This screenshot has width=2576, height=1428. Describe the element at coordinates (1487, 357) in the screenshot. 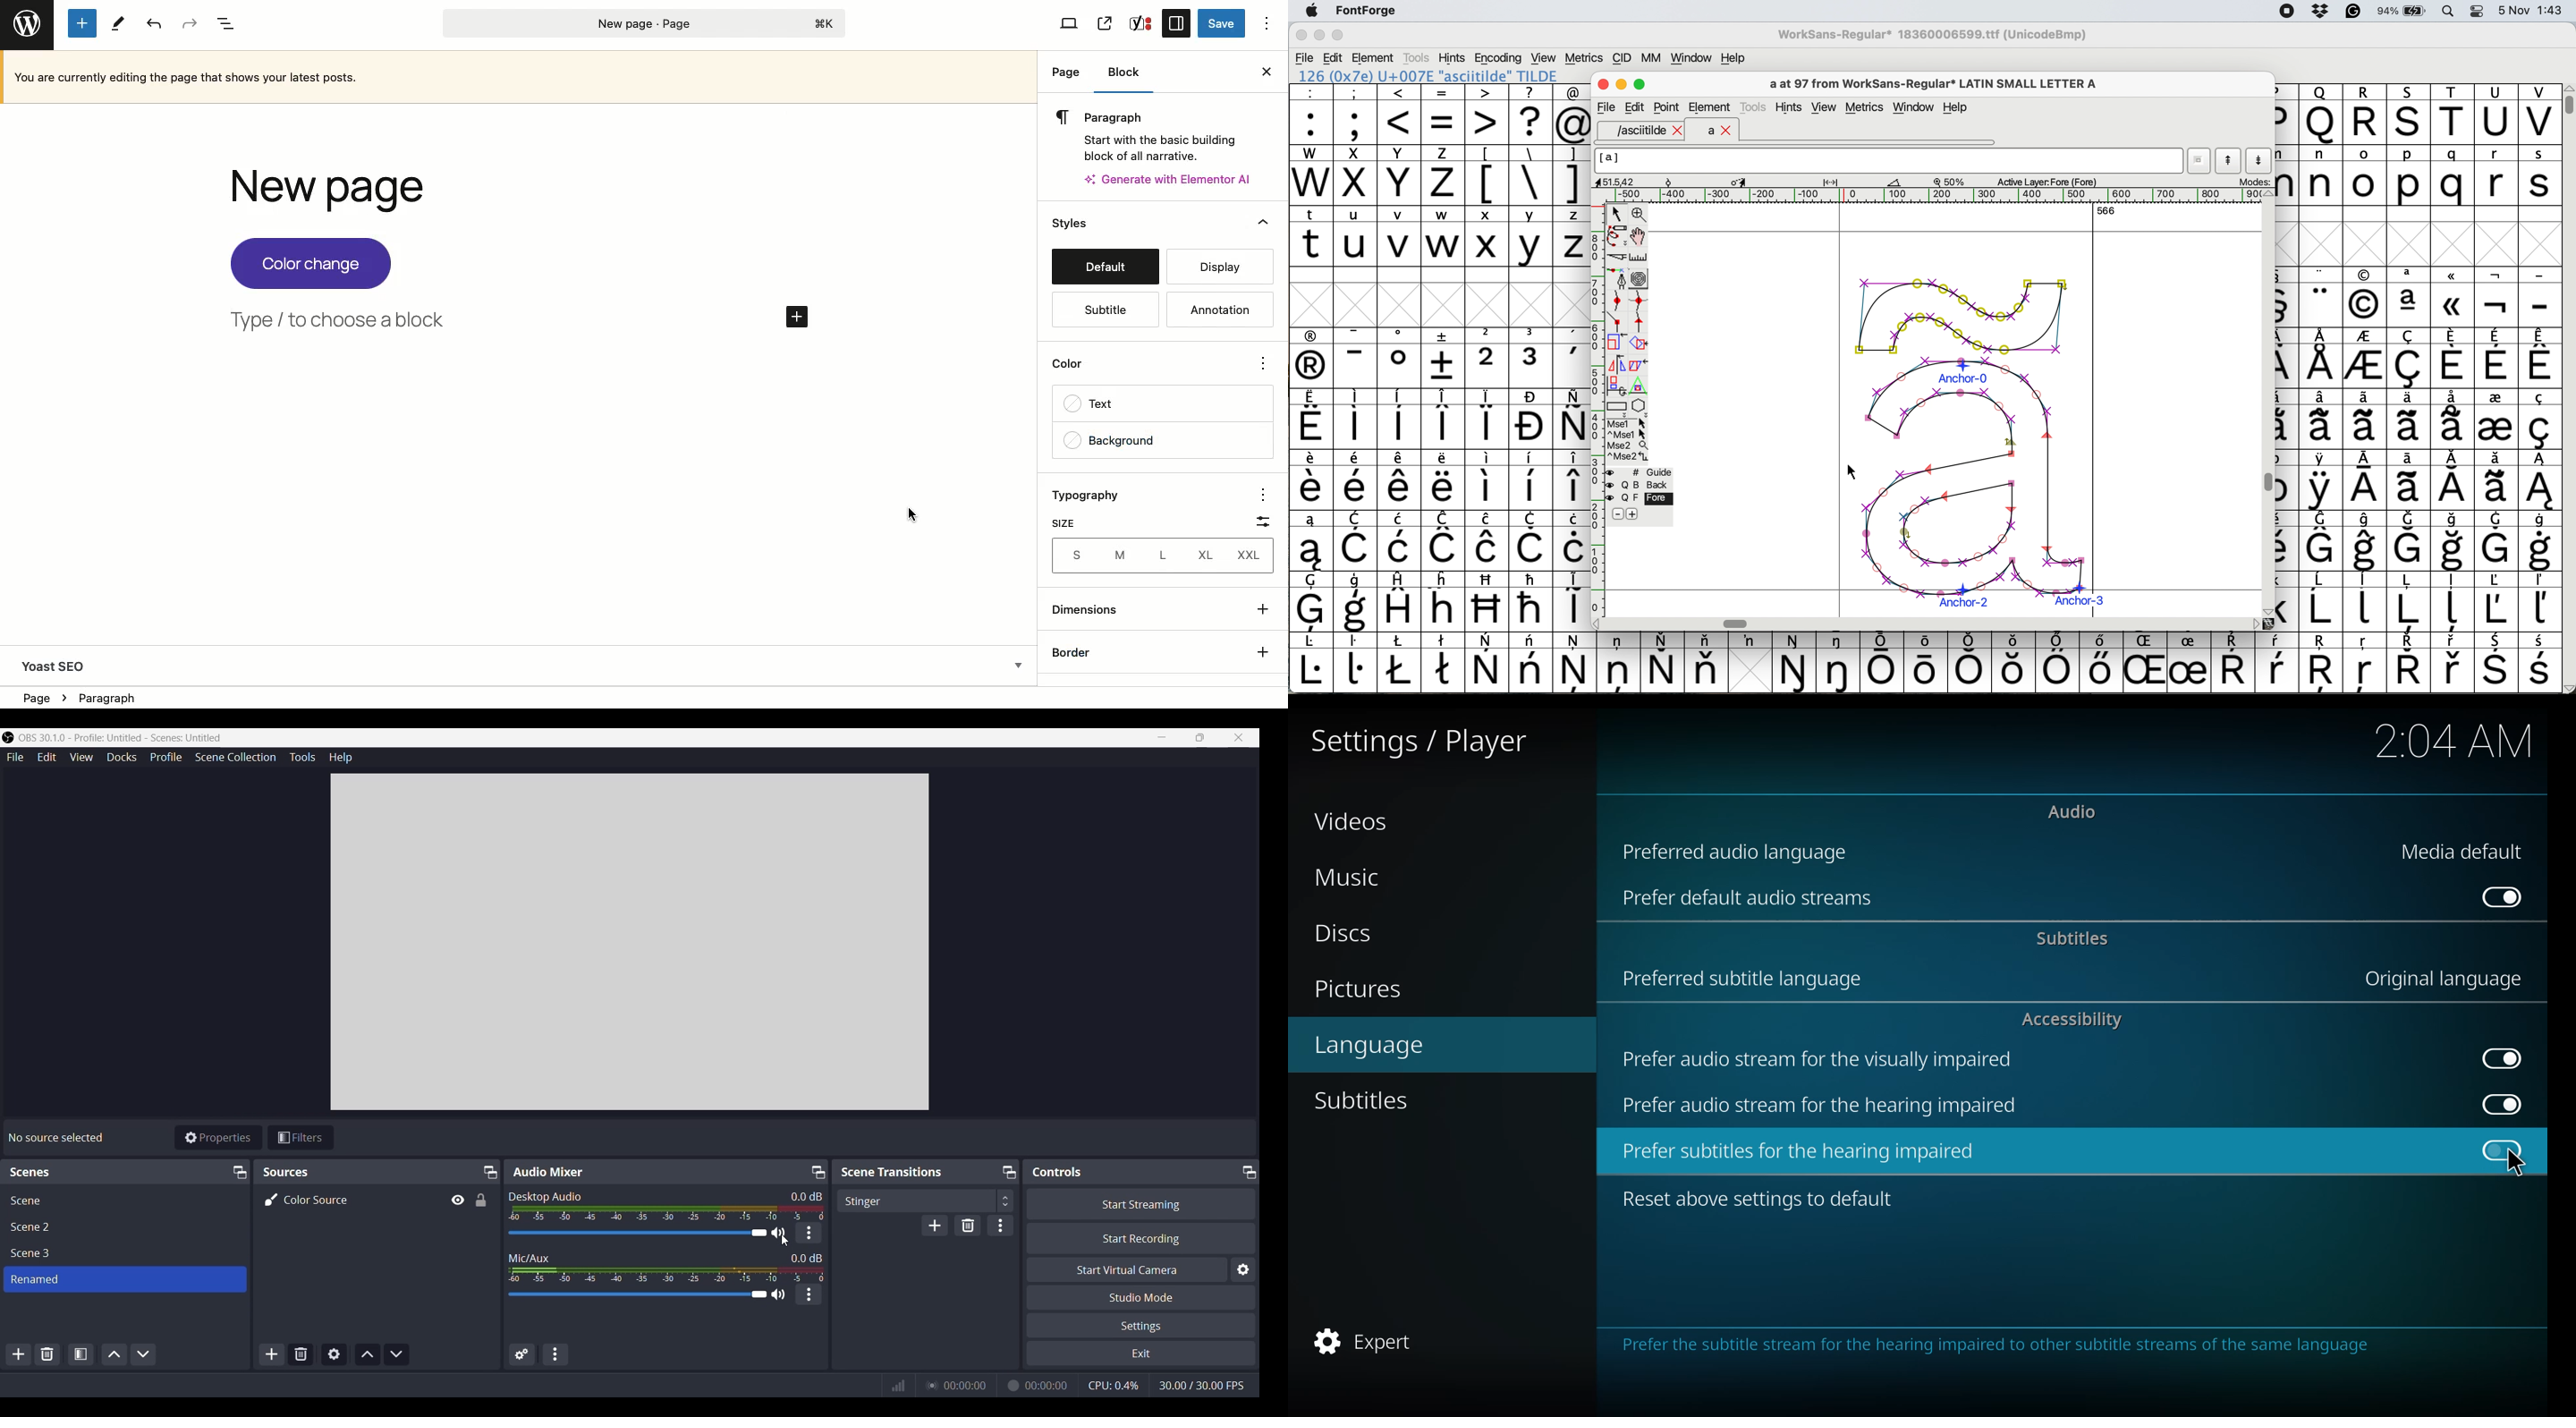

I see `2` at that location.